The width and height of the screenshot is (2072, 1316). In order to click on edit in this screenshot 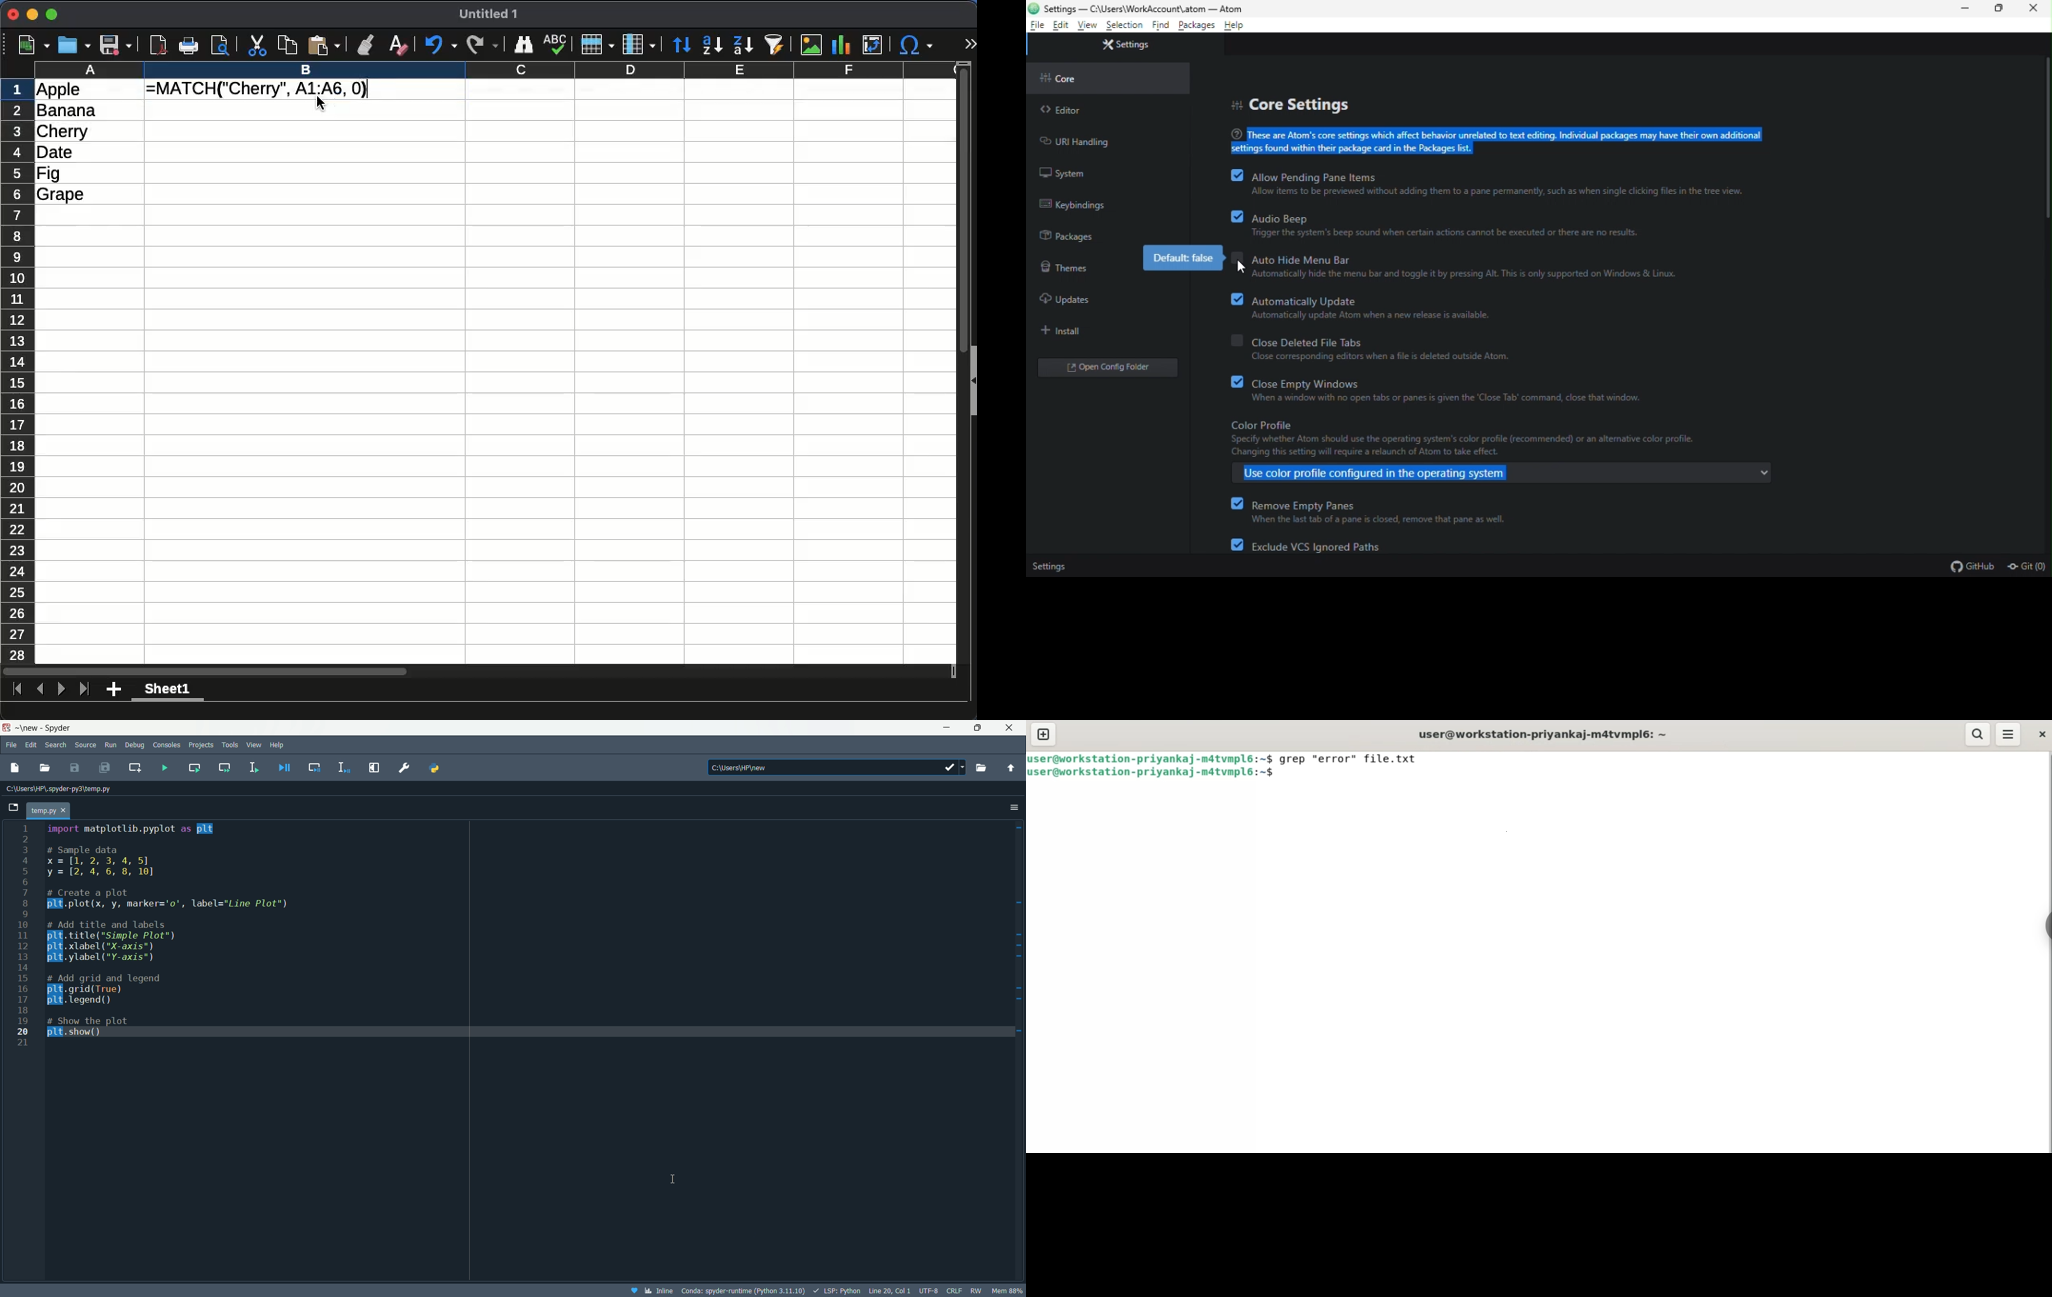, I will do `click(31, 745)`.